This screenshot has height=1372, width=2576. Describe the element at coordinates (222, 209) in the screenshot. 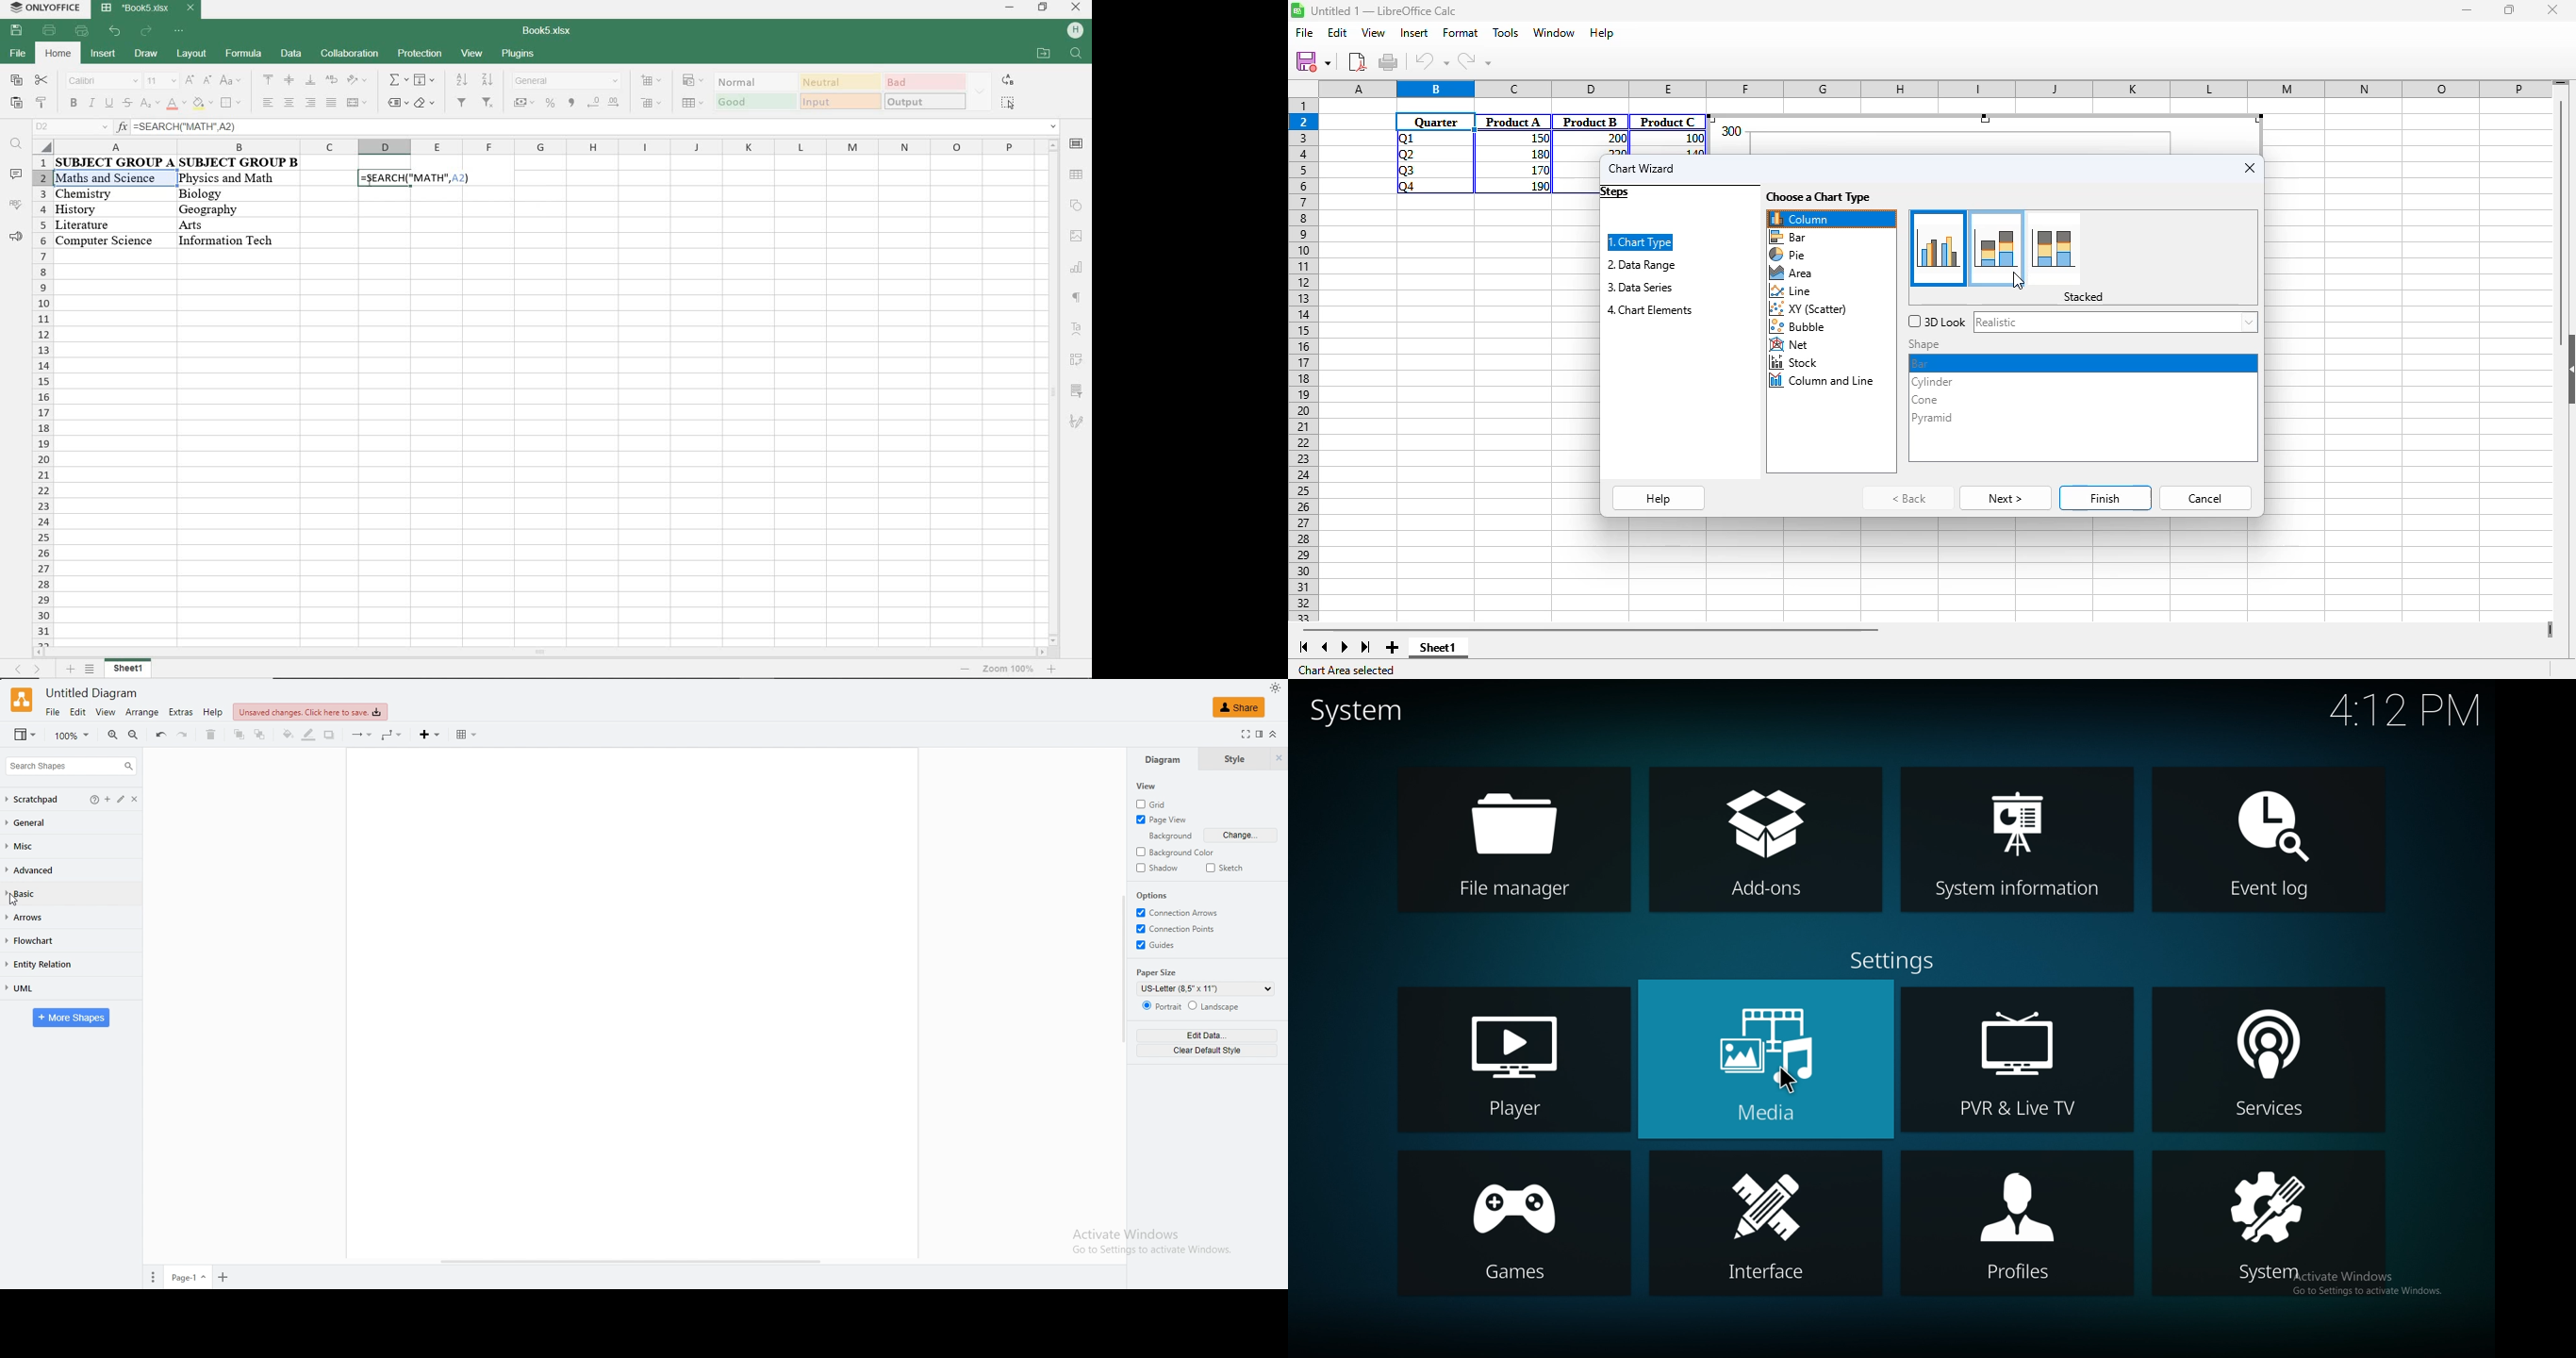

I see `geography` at that location.